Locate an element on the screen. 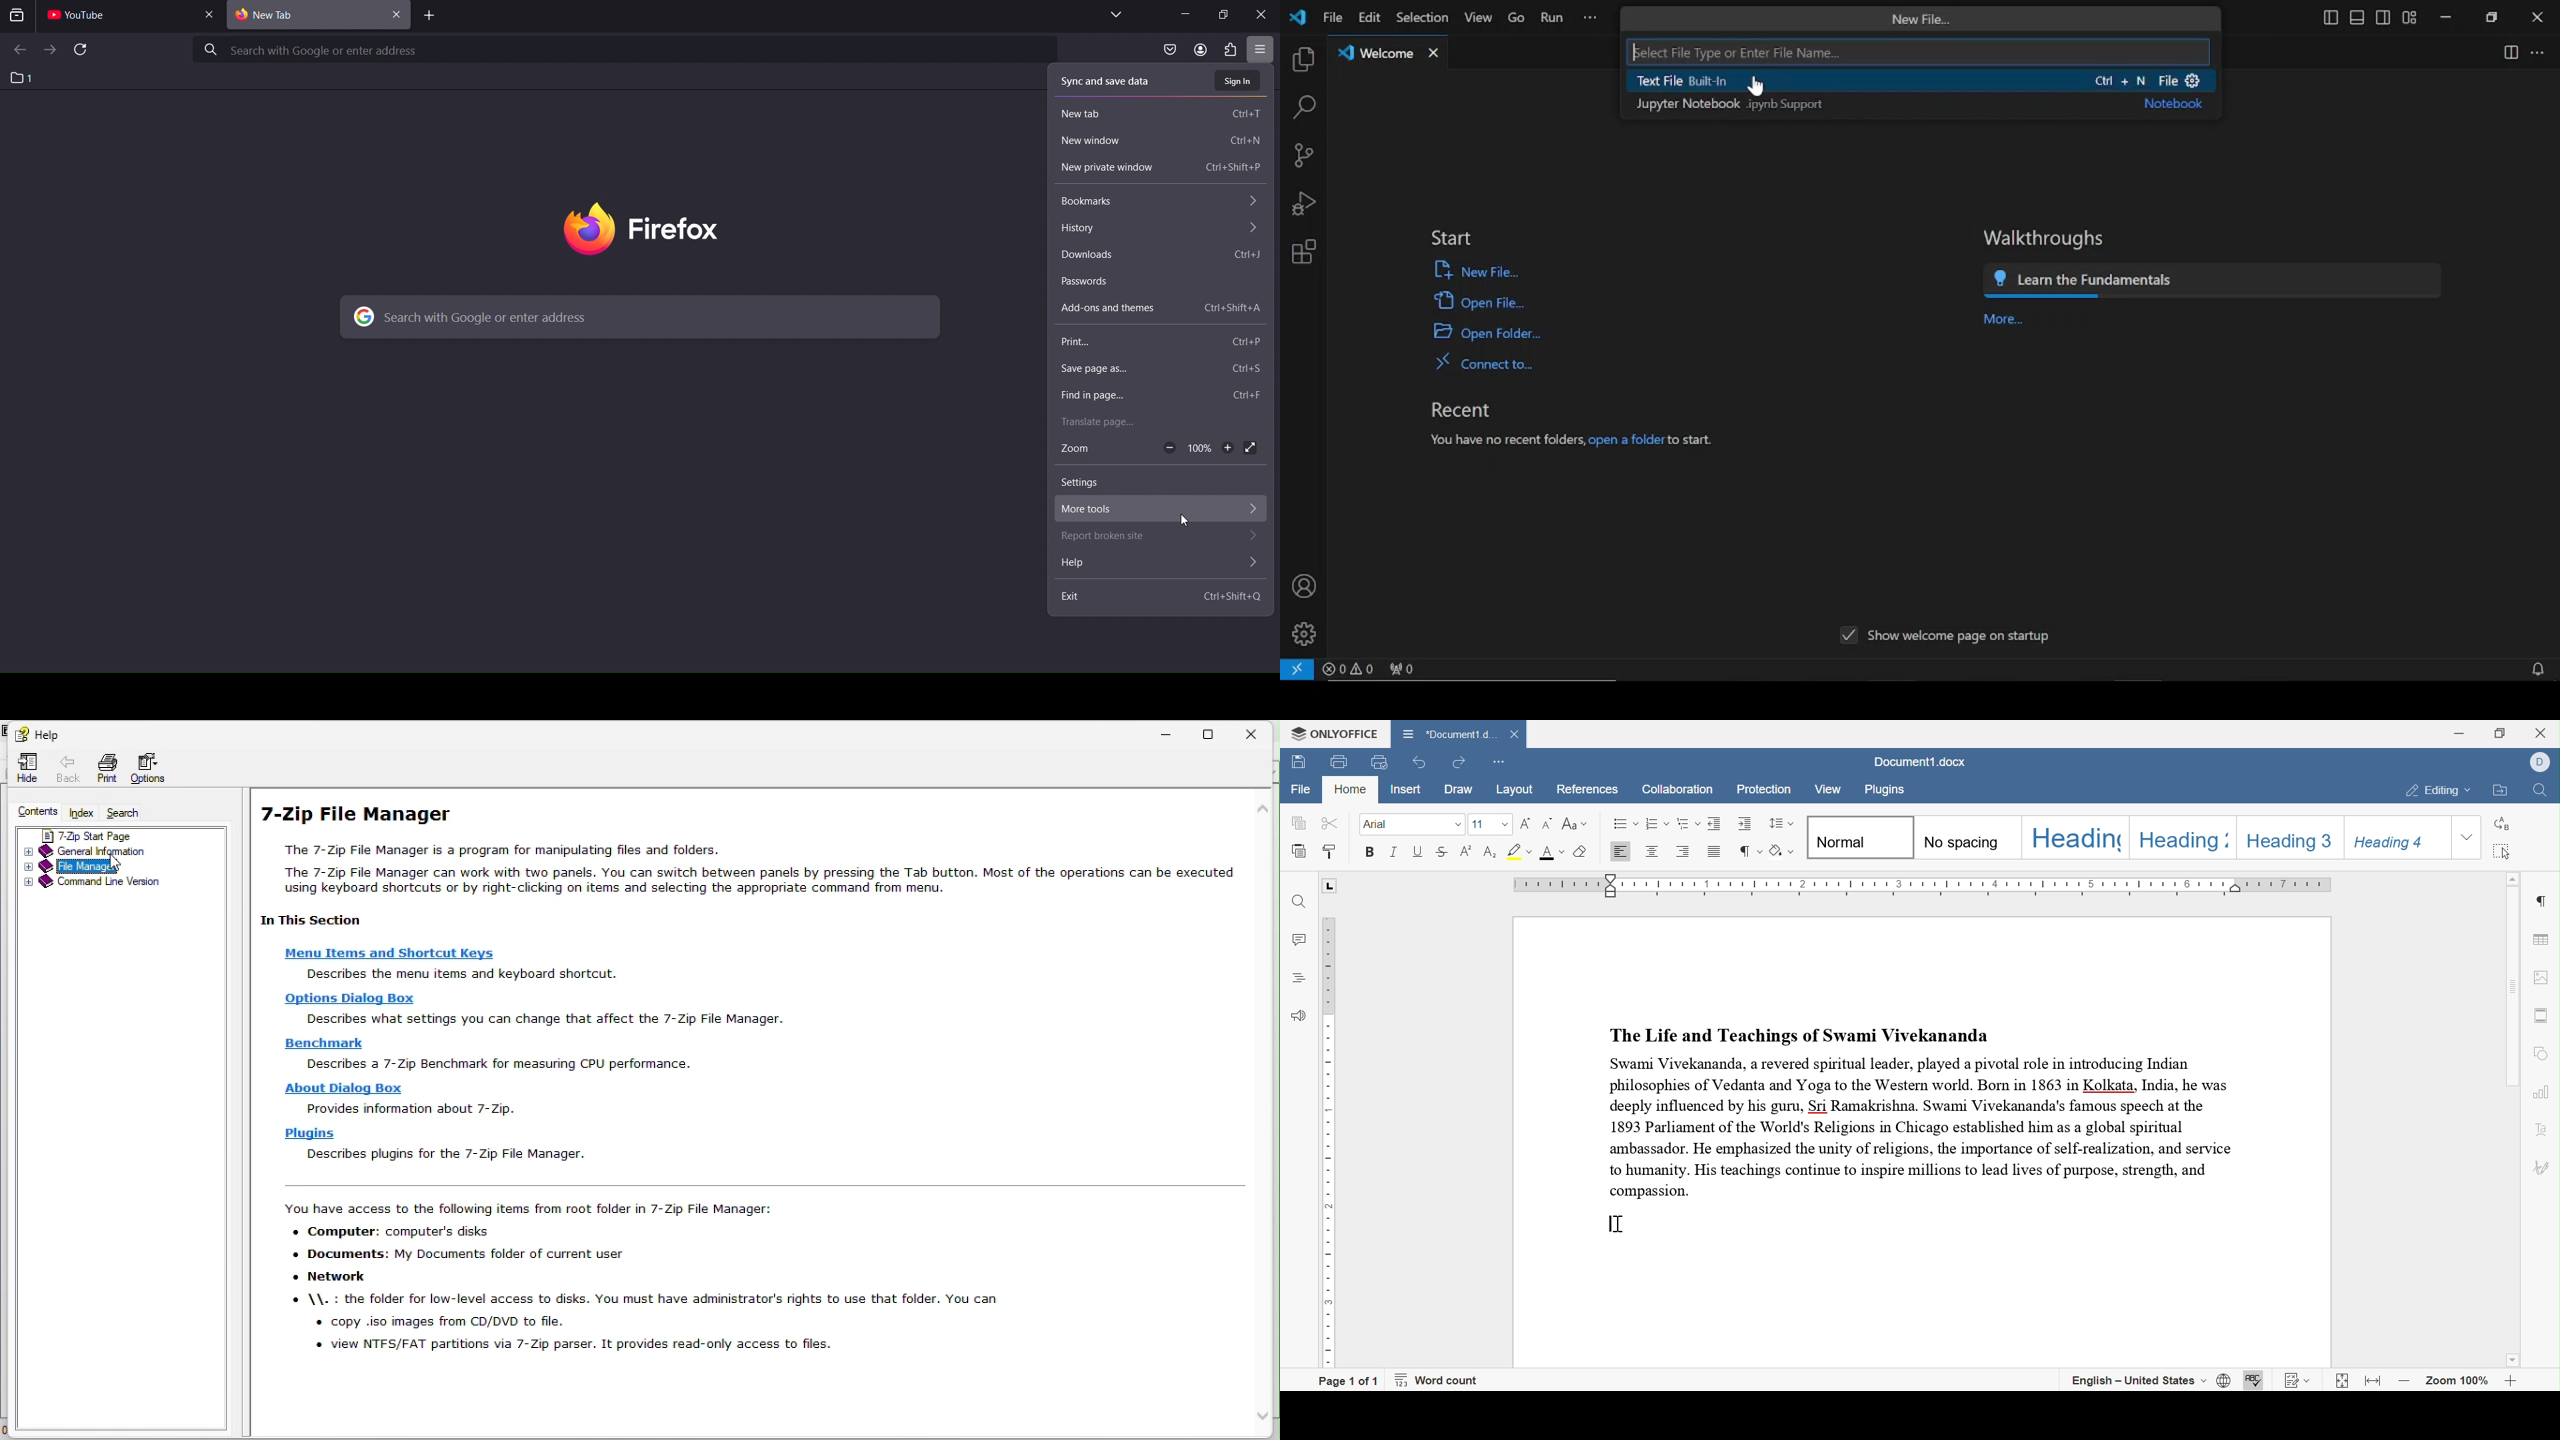 Image resolution: width=2576 pixels, height=1456 pixels. Back is located at coordinates (64, 770).